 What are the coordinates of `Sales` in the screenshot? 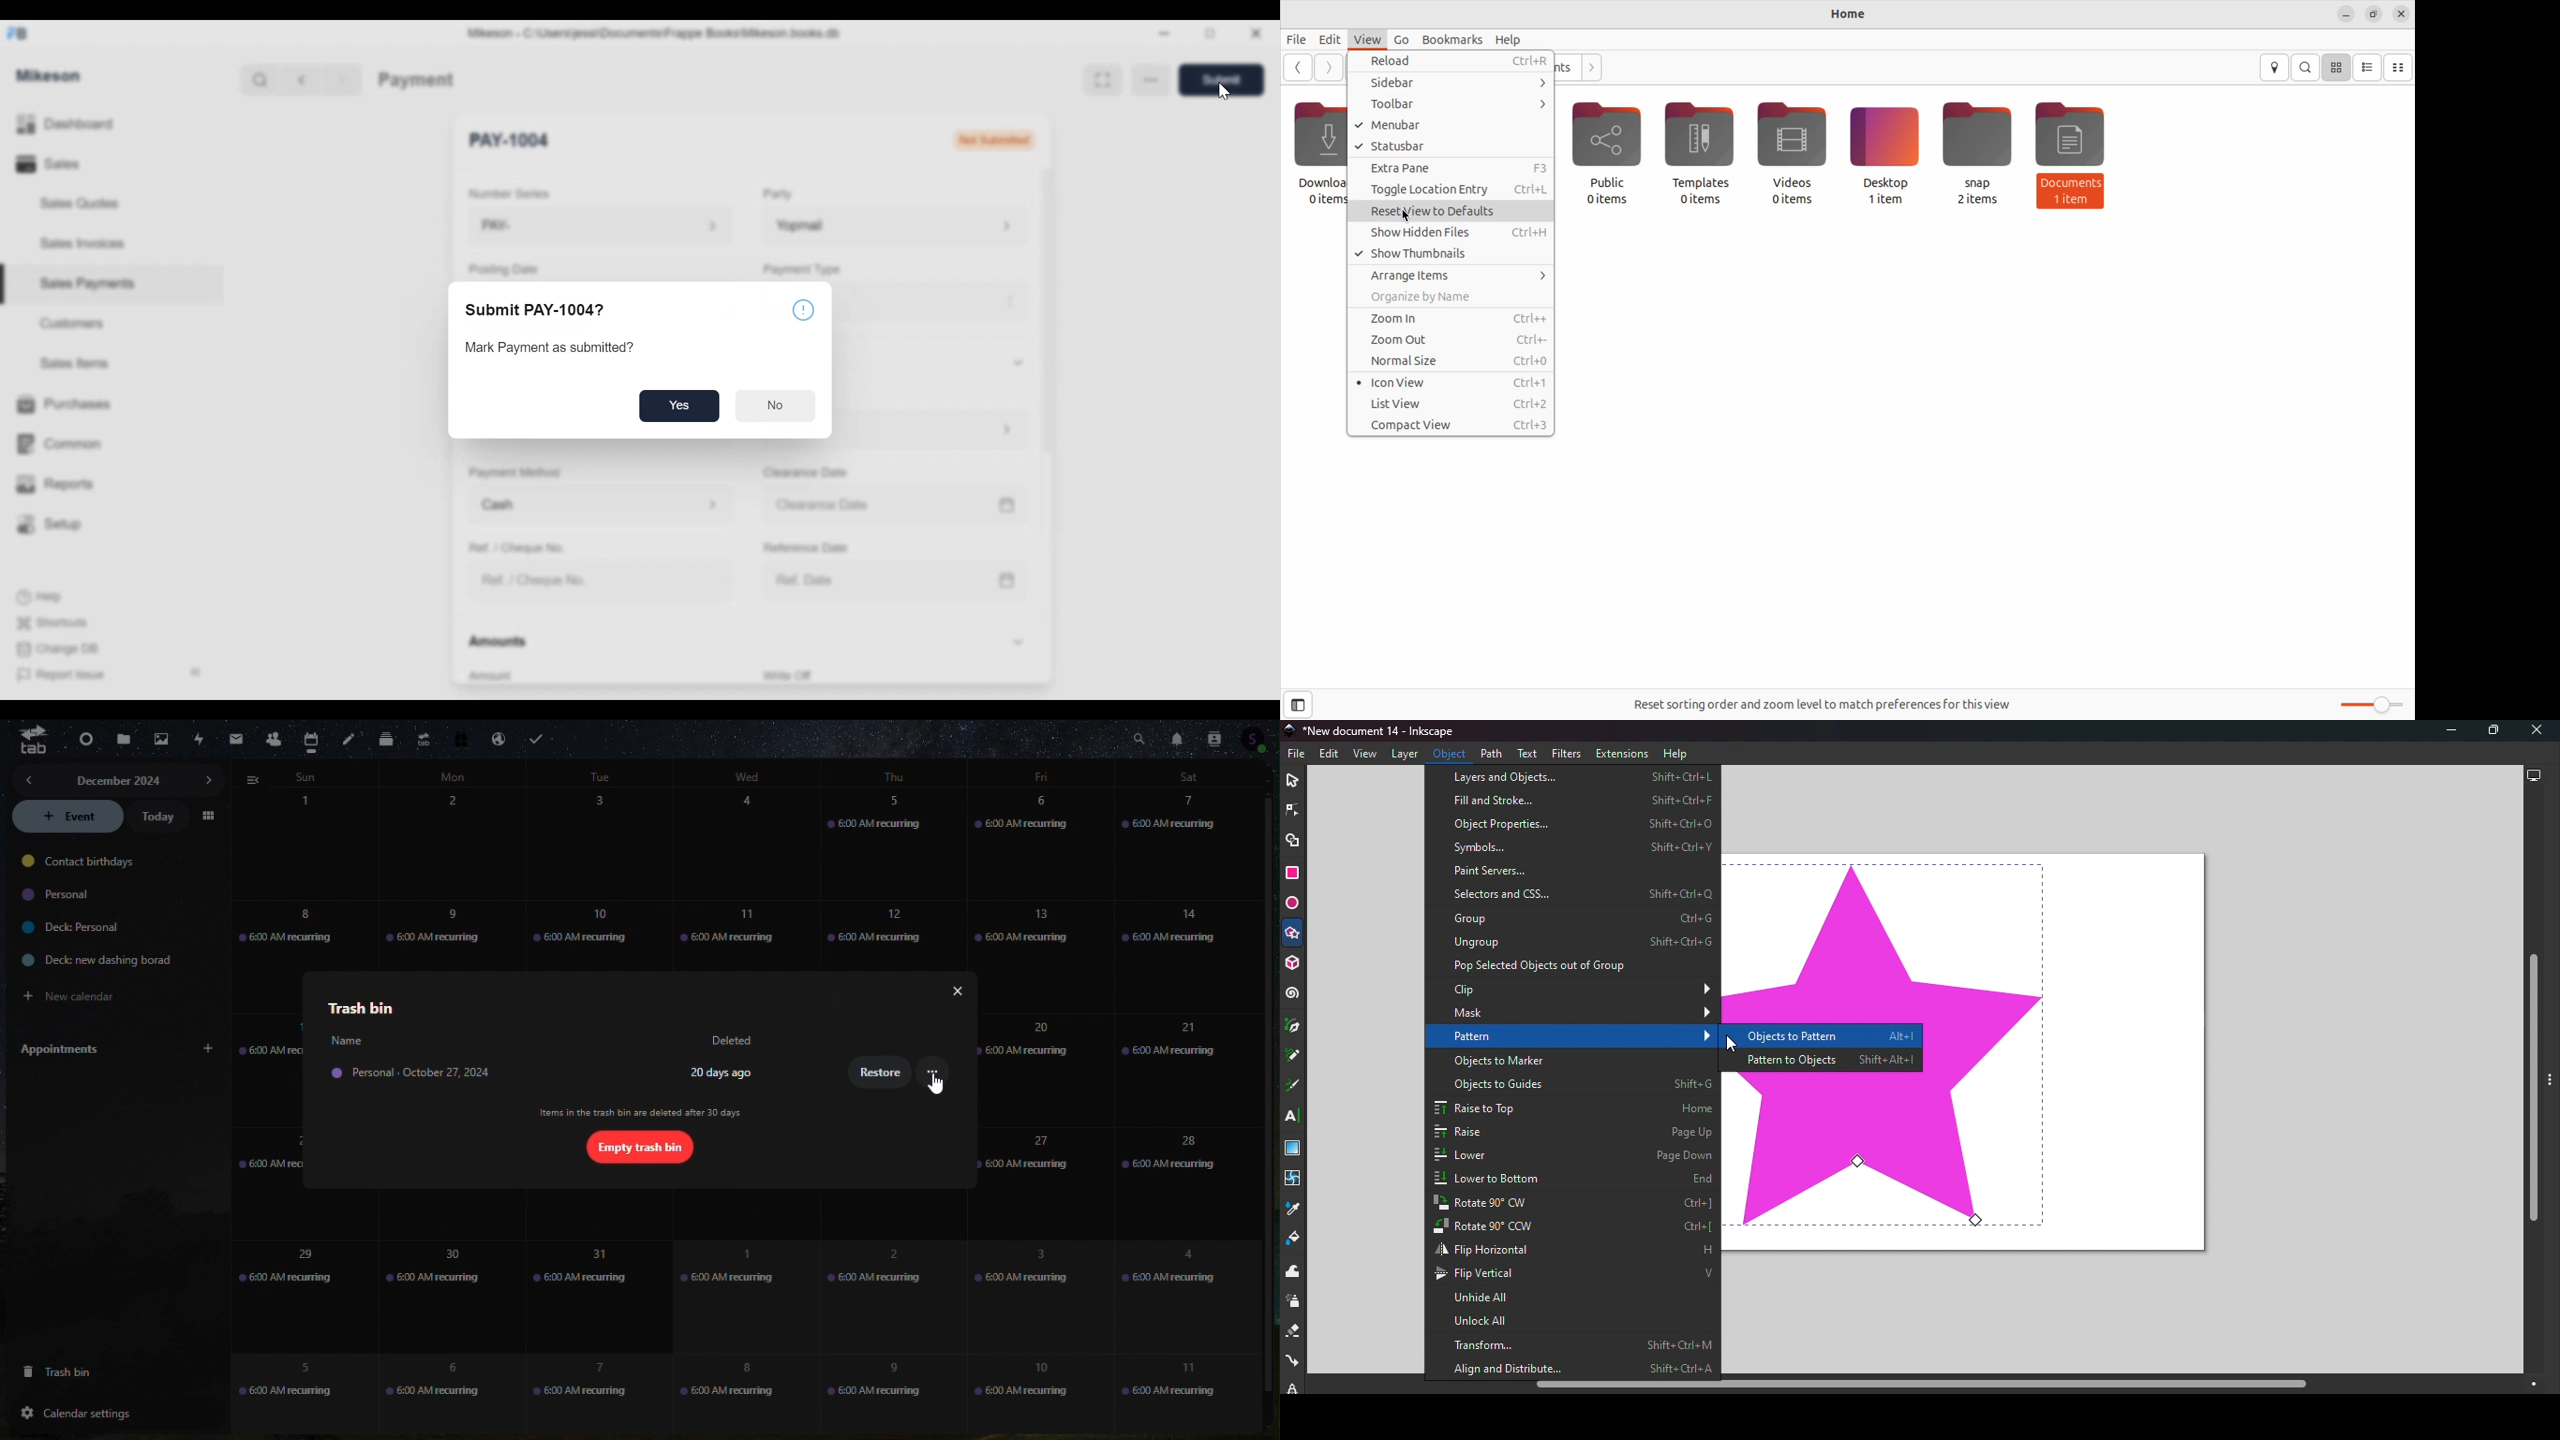 It's located at (47, 165).